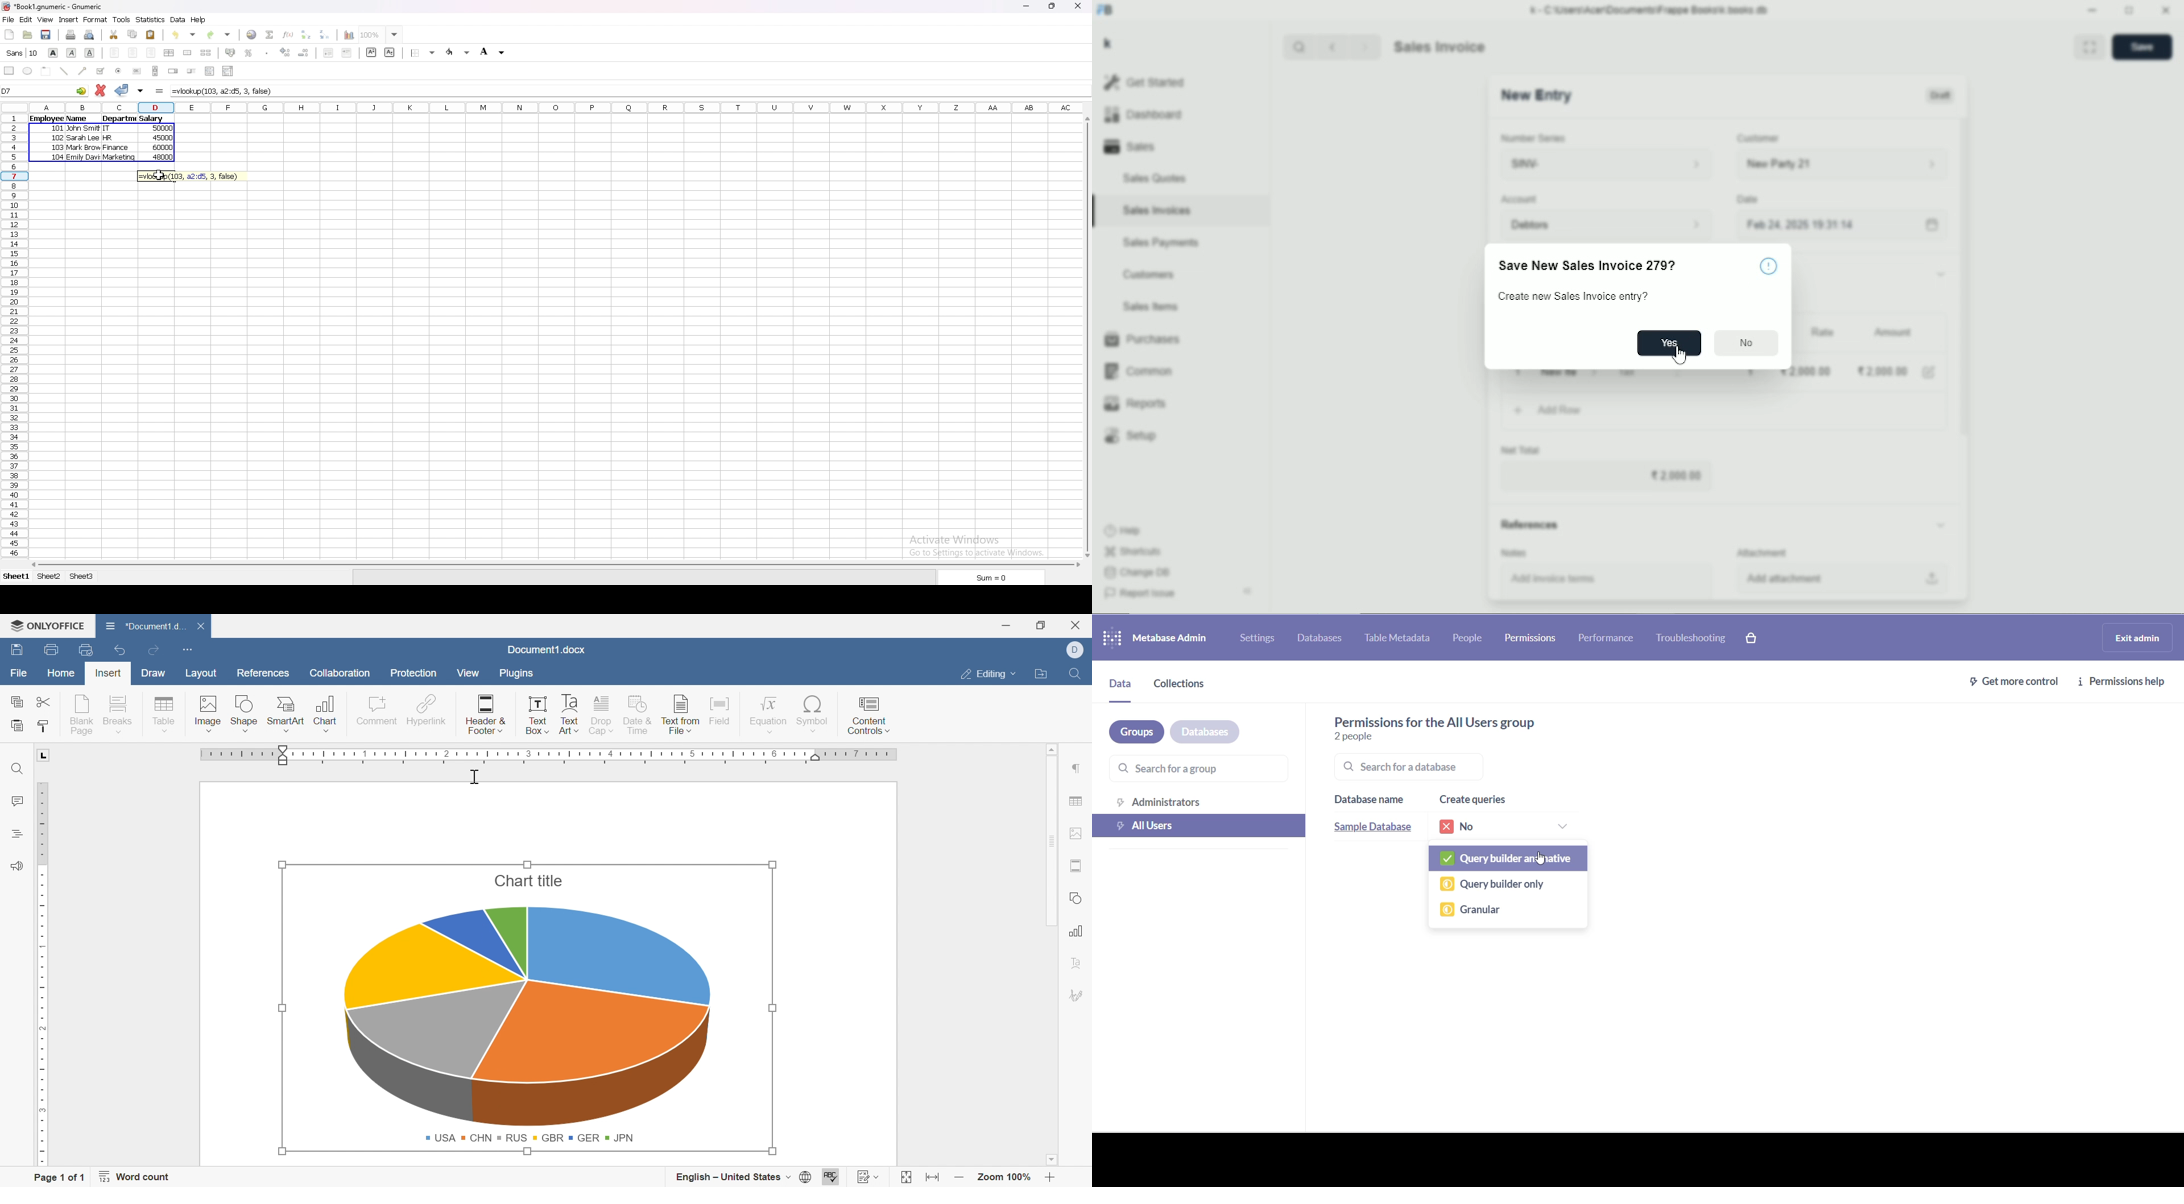  Describe the element at coordinates (100, 71) in the screenshot. I see `tickbox` at that location.